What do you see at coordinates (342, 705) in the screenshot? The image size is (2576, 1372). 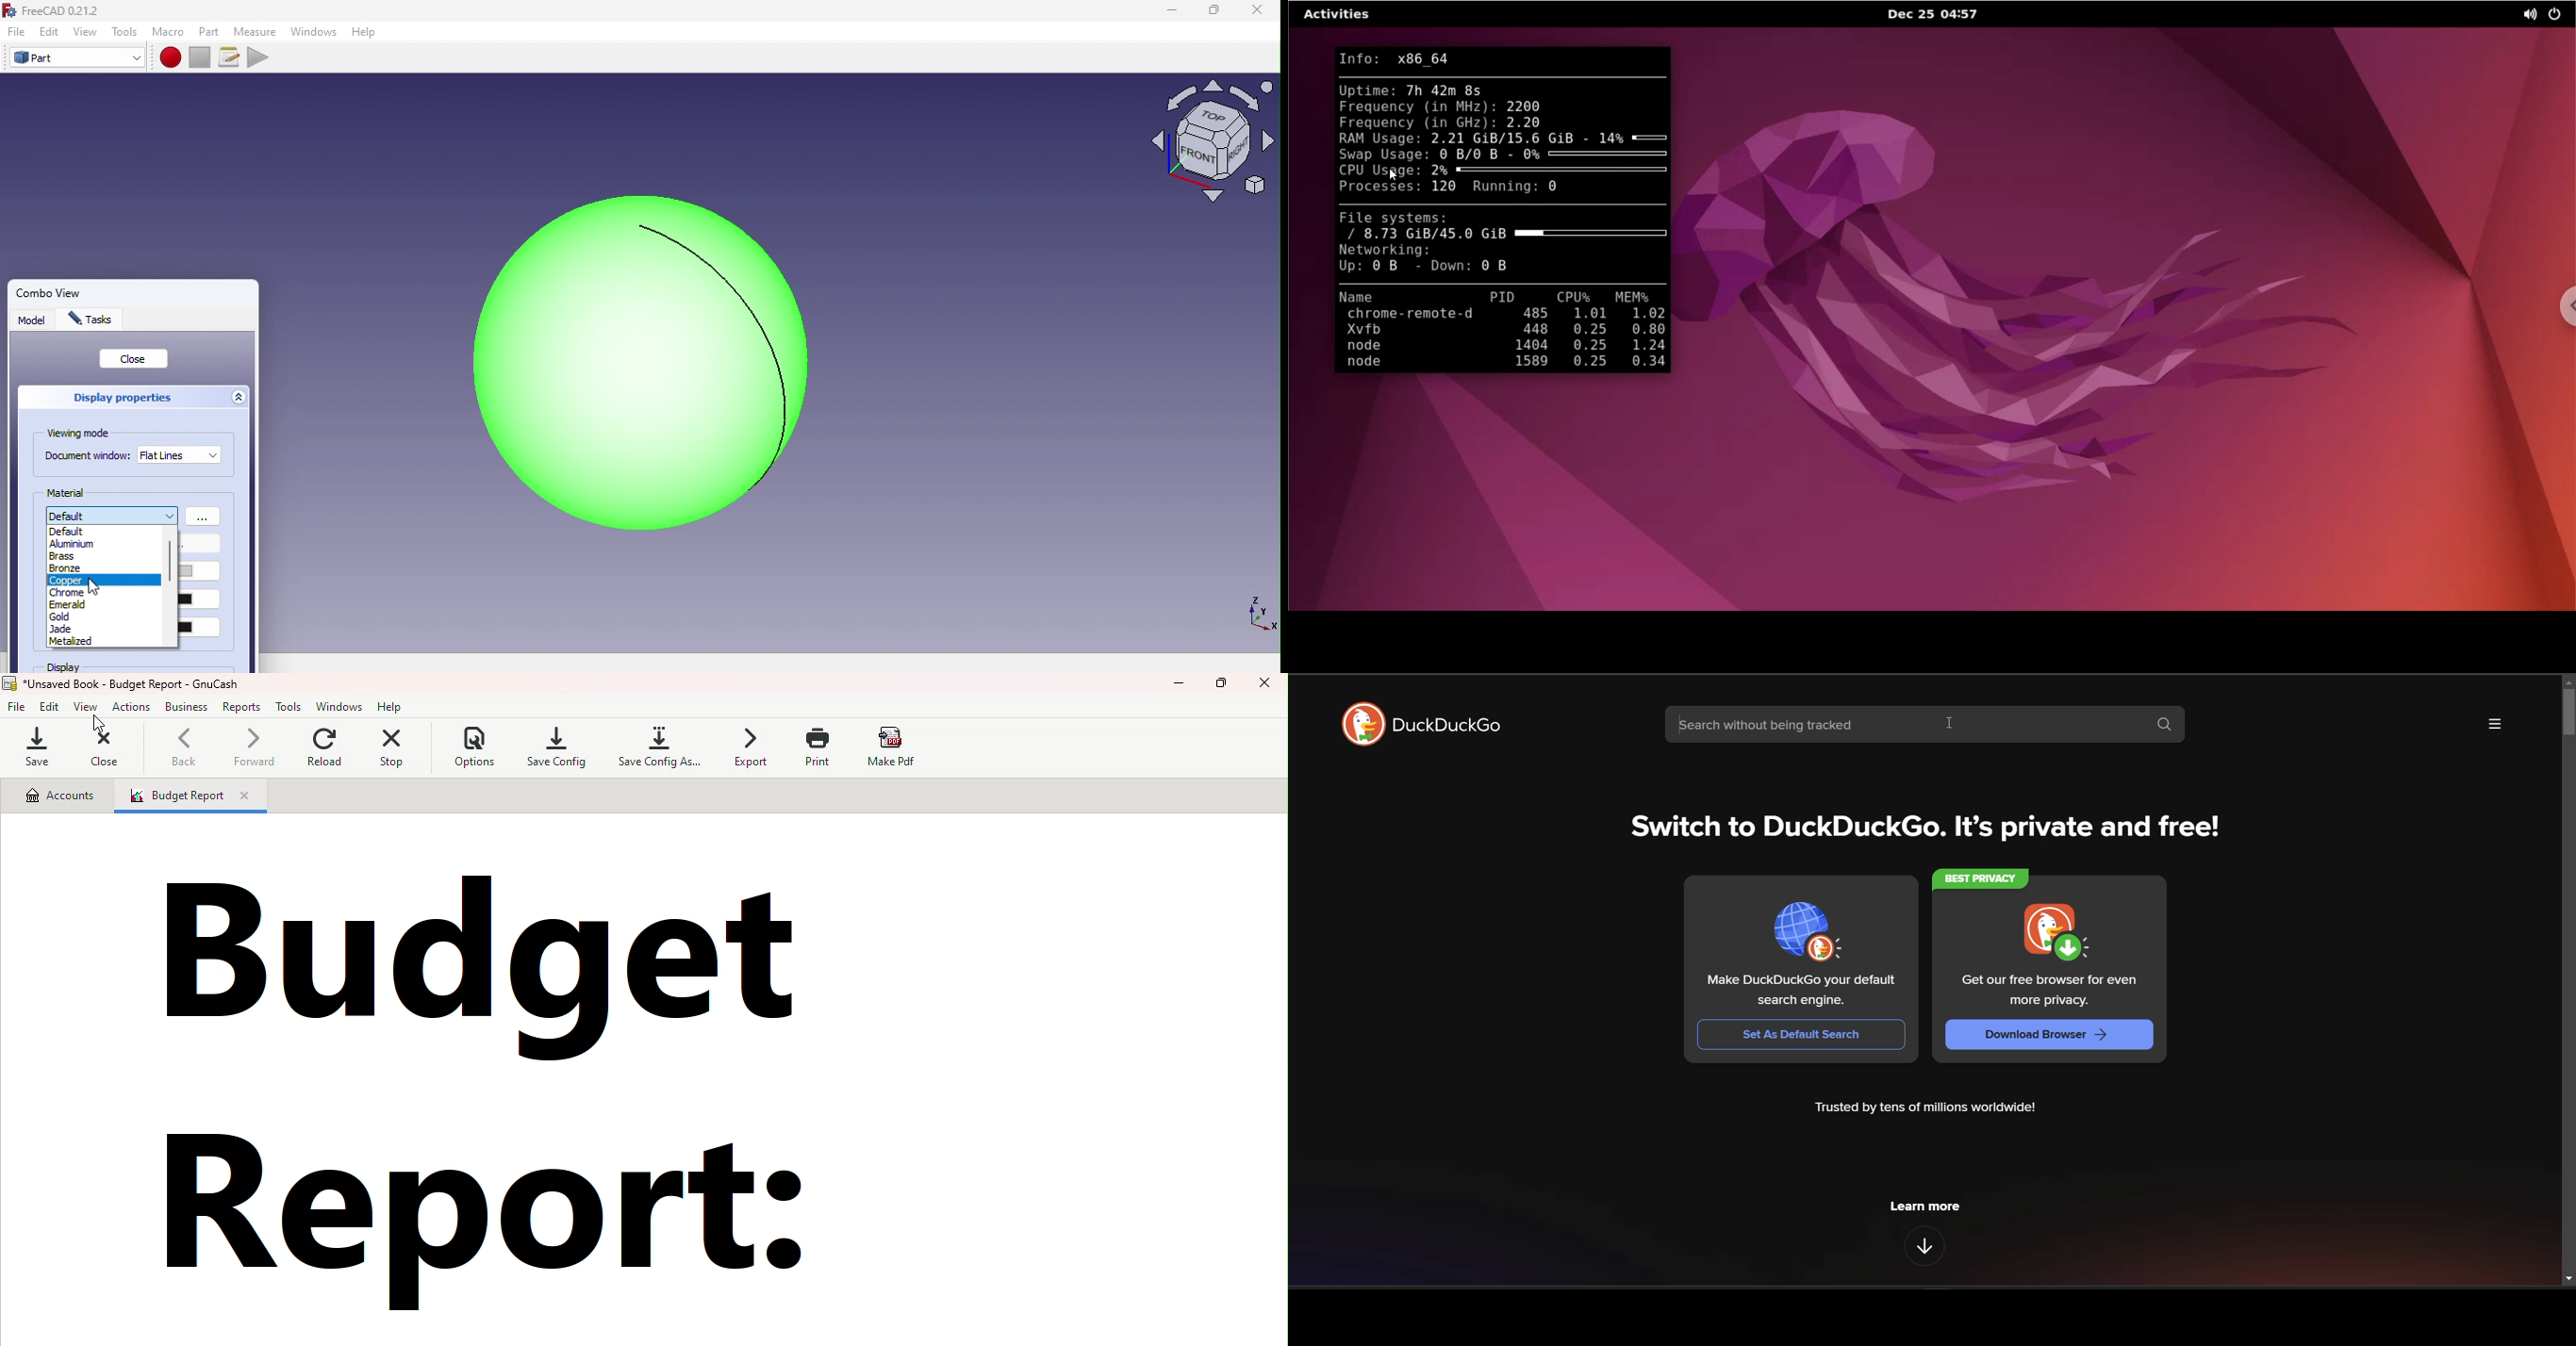 I see `Windows` at bounding box center [342, 705].